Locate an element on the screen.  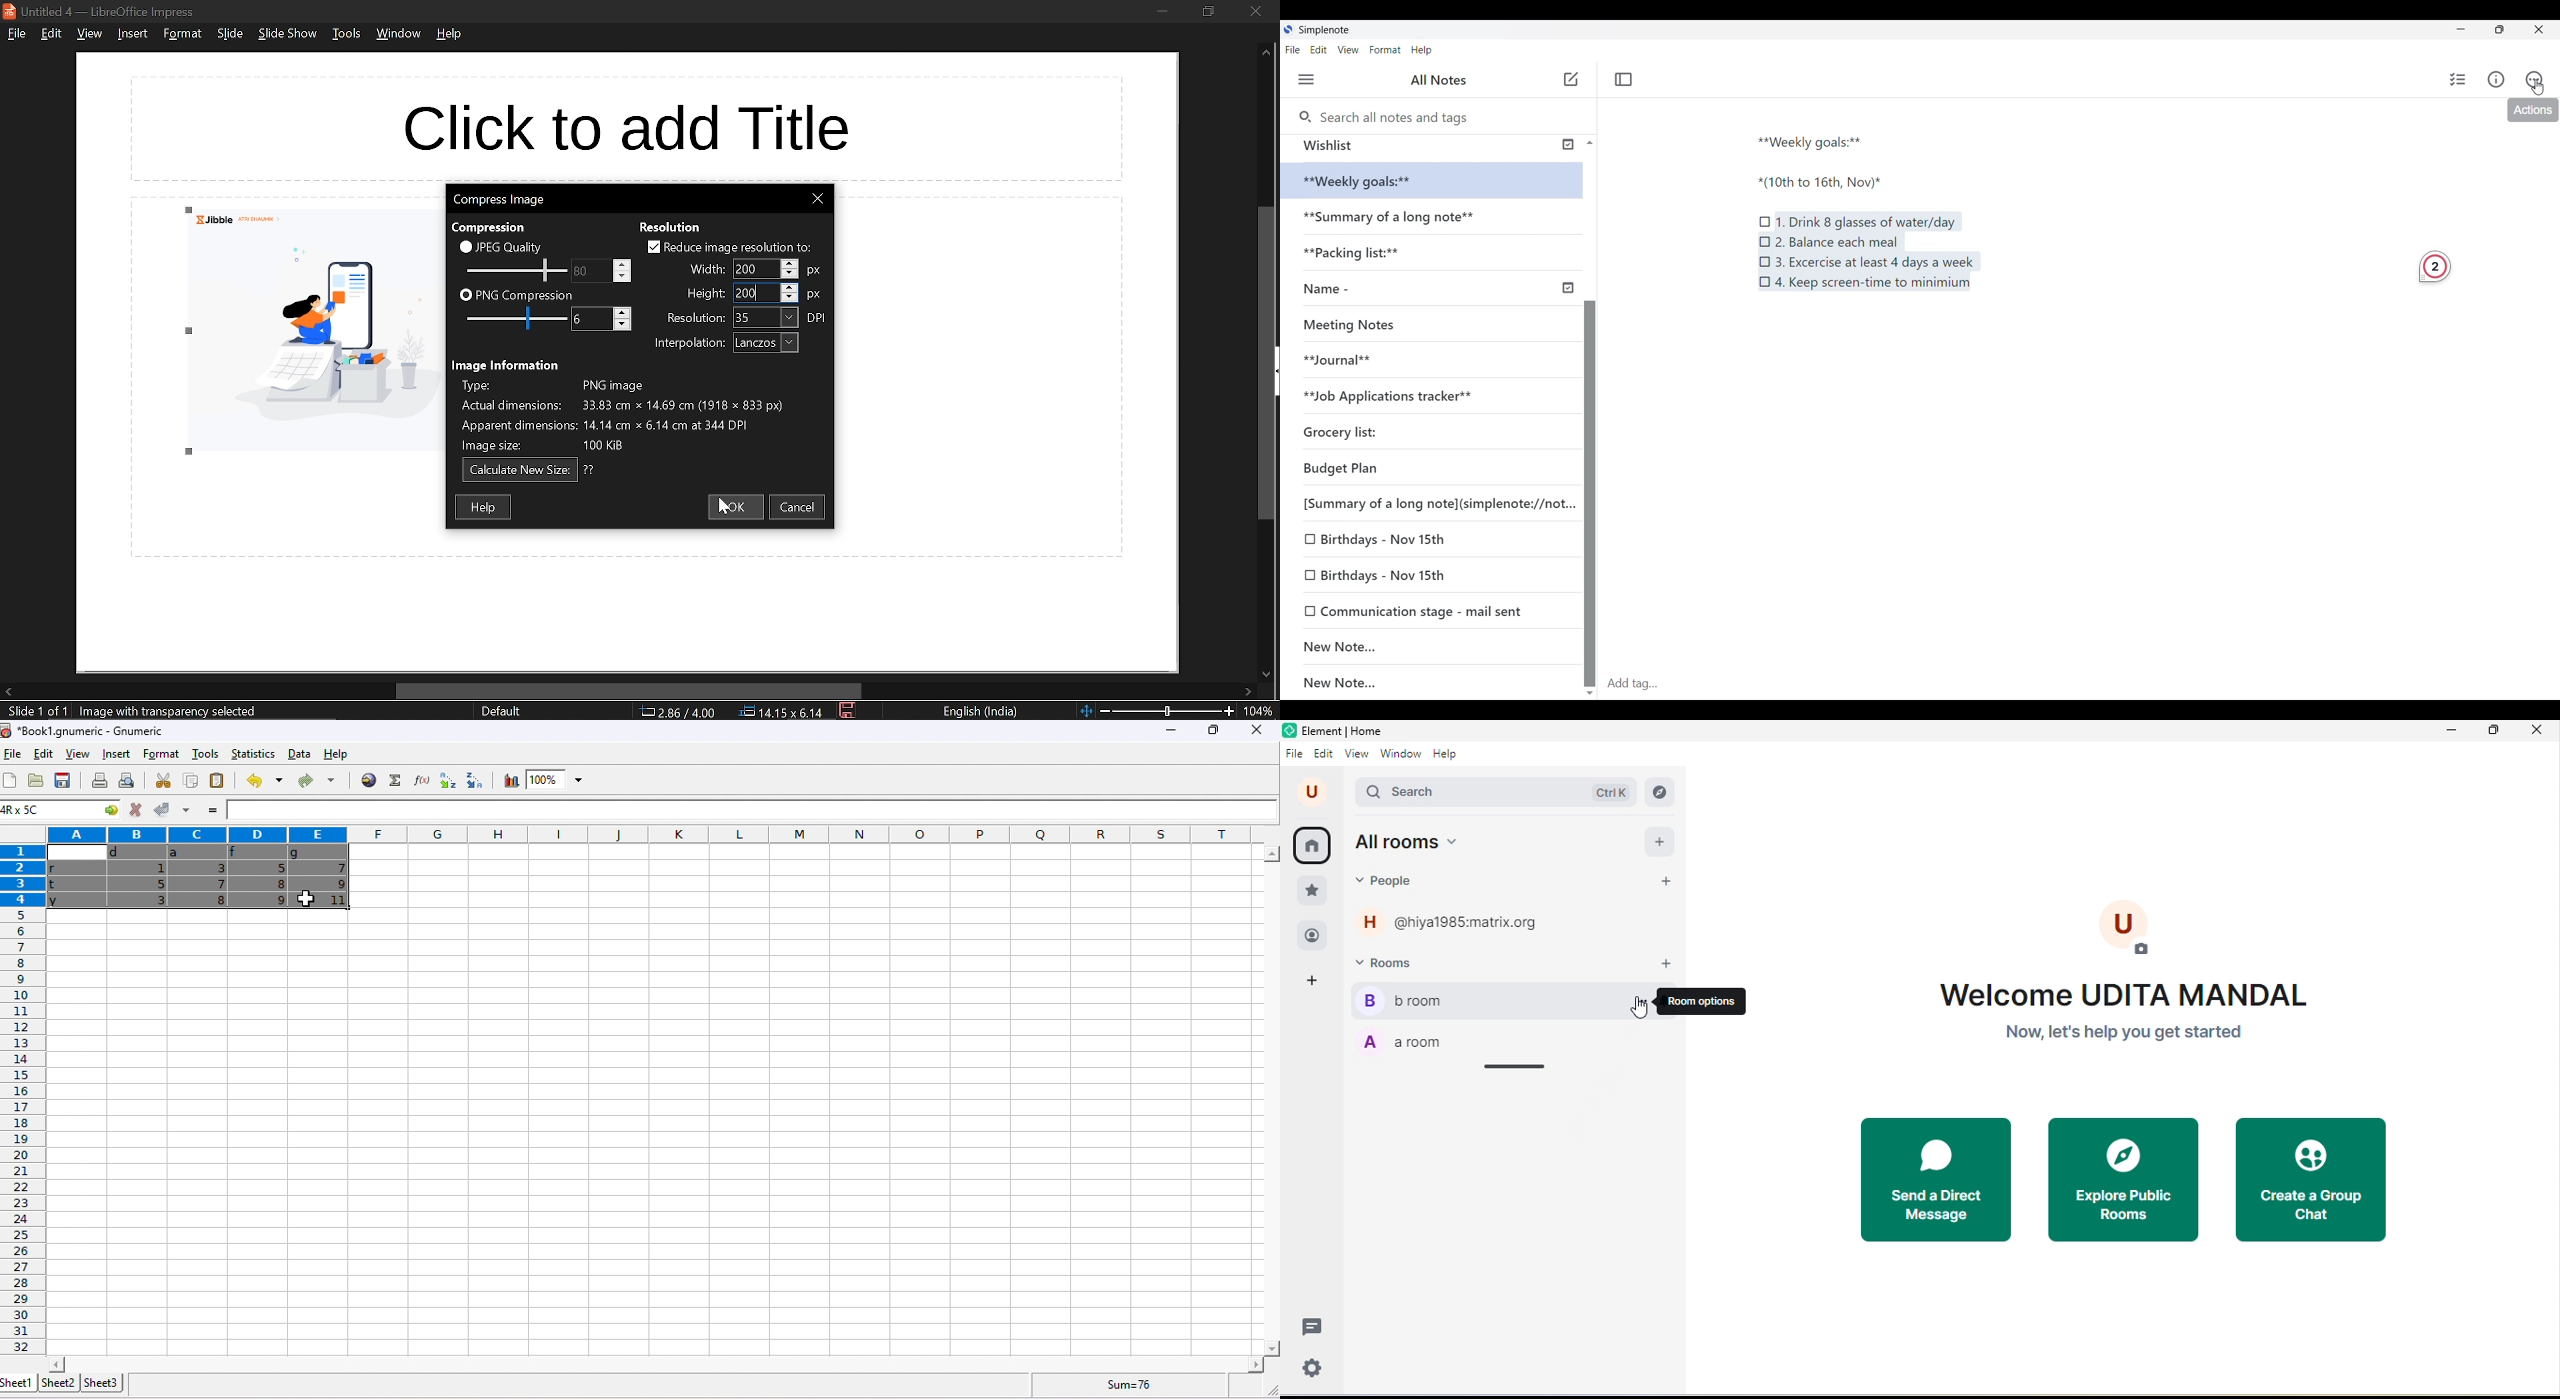
Budget Plan is located at coordinates (1405, 465).